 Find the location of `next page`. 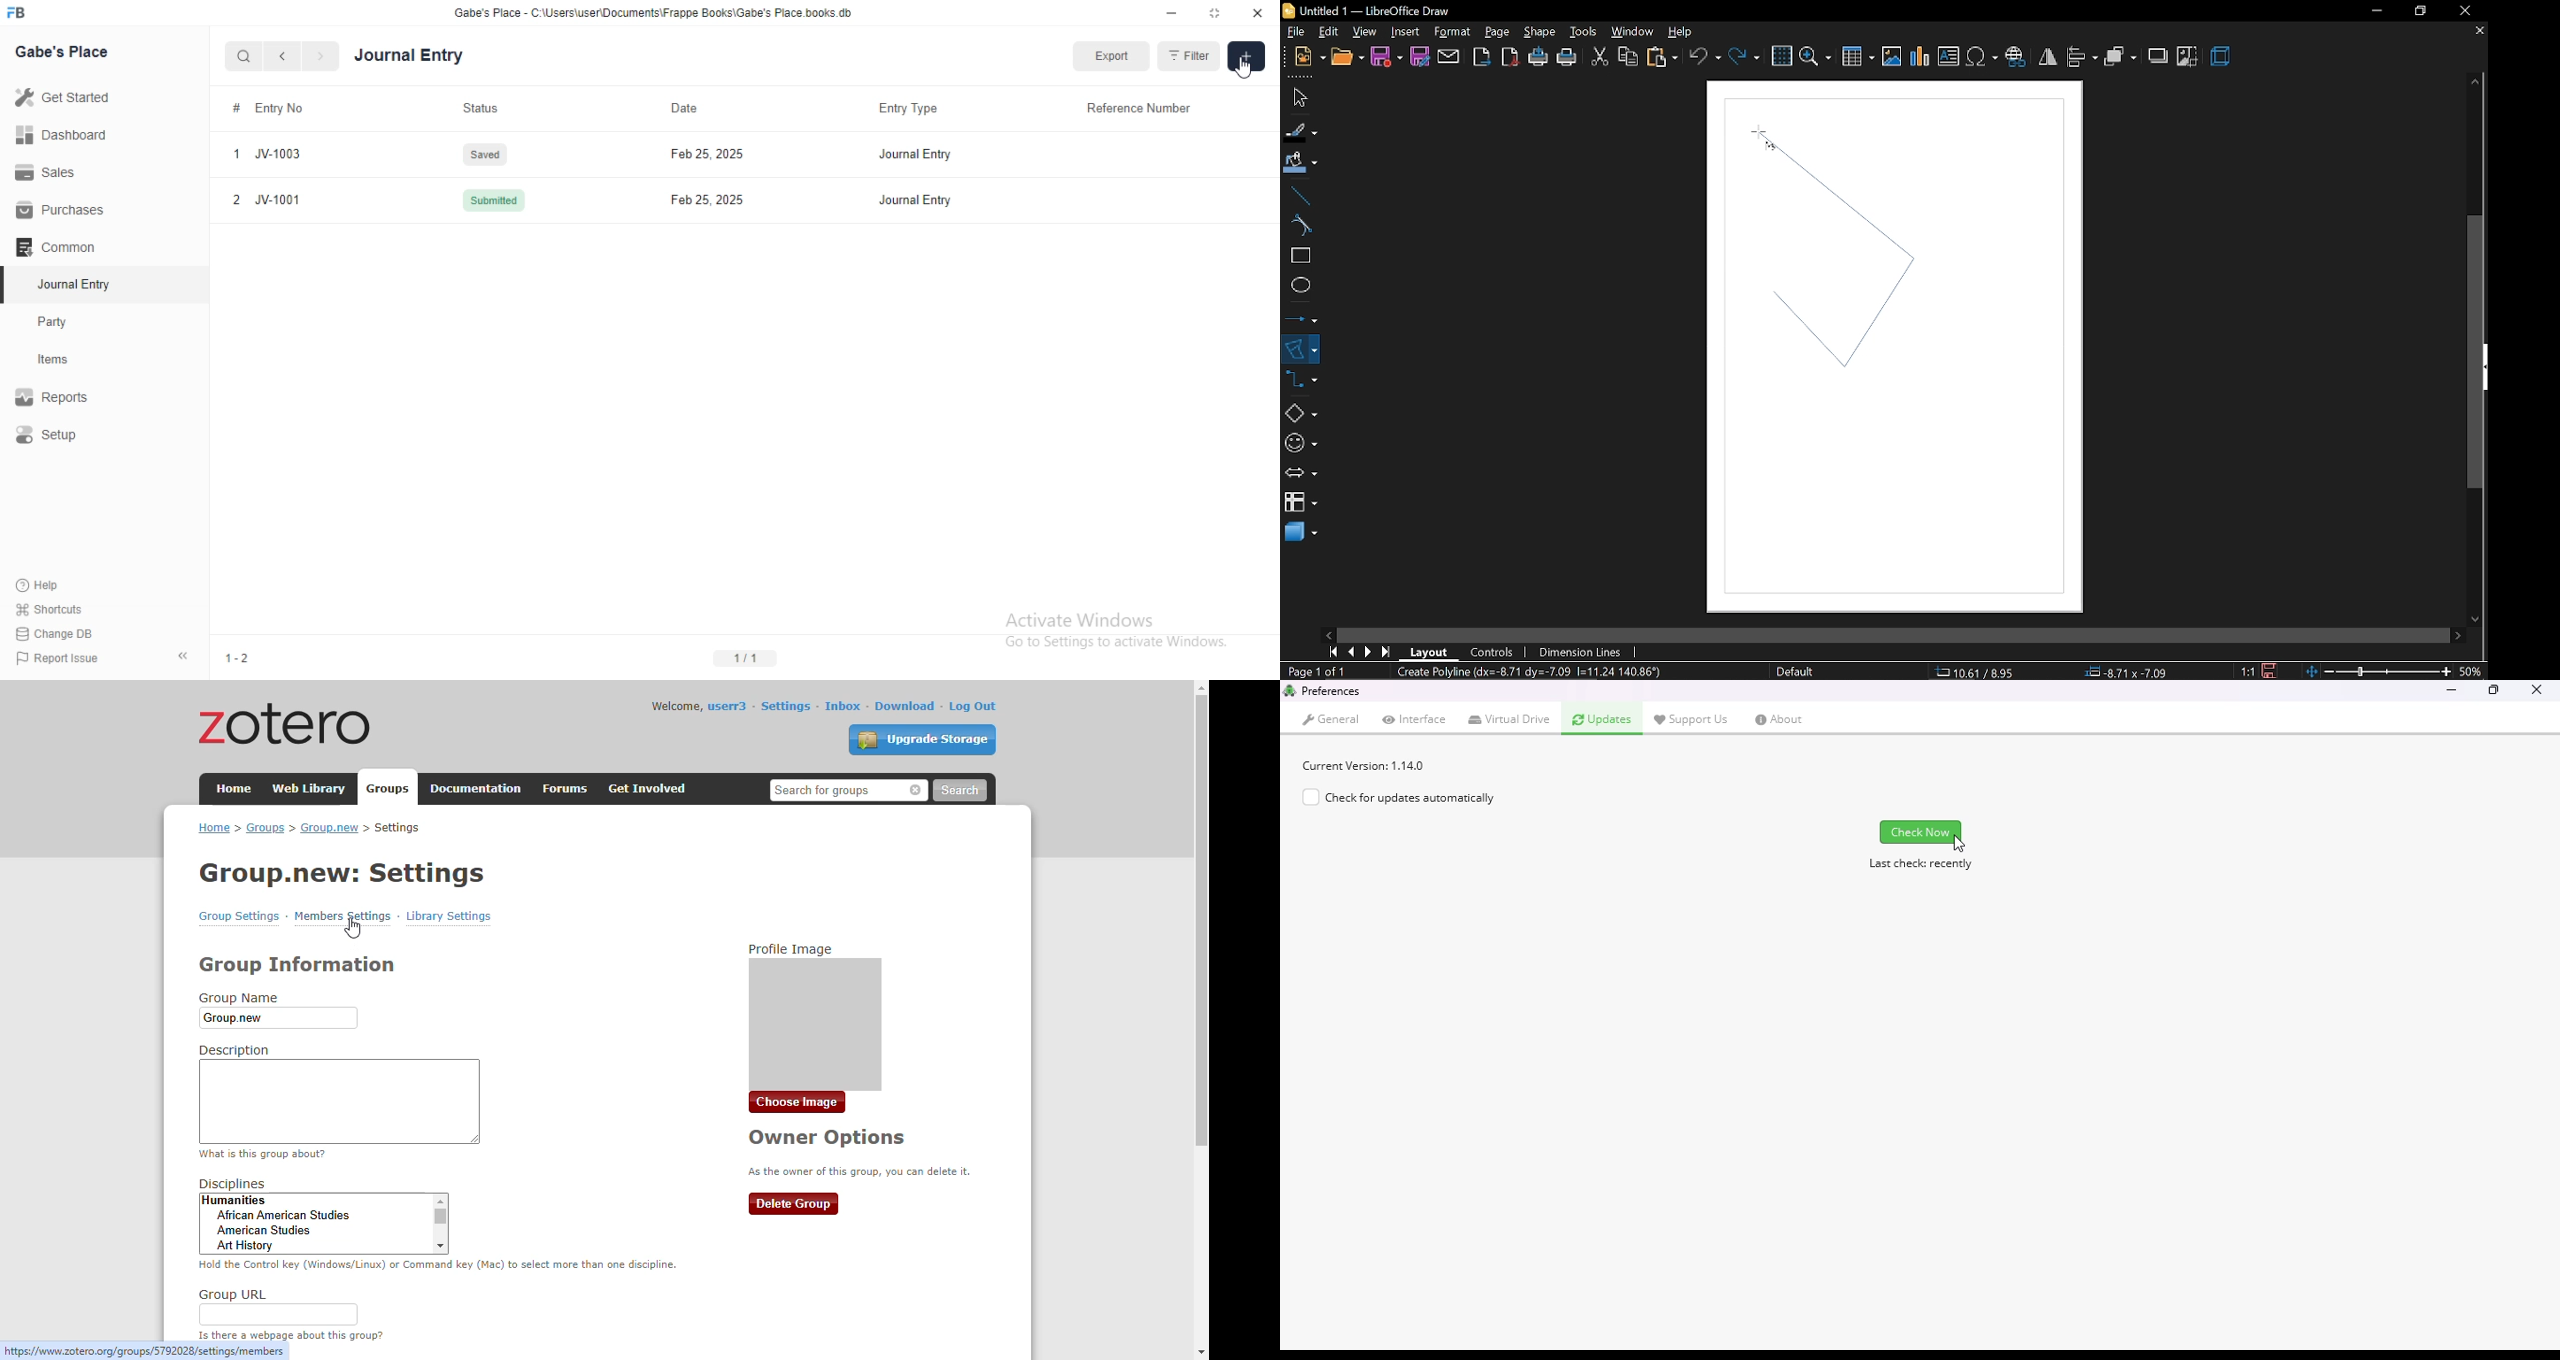

next page is located at coordinates (1373, 650).